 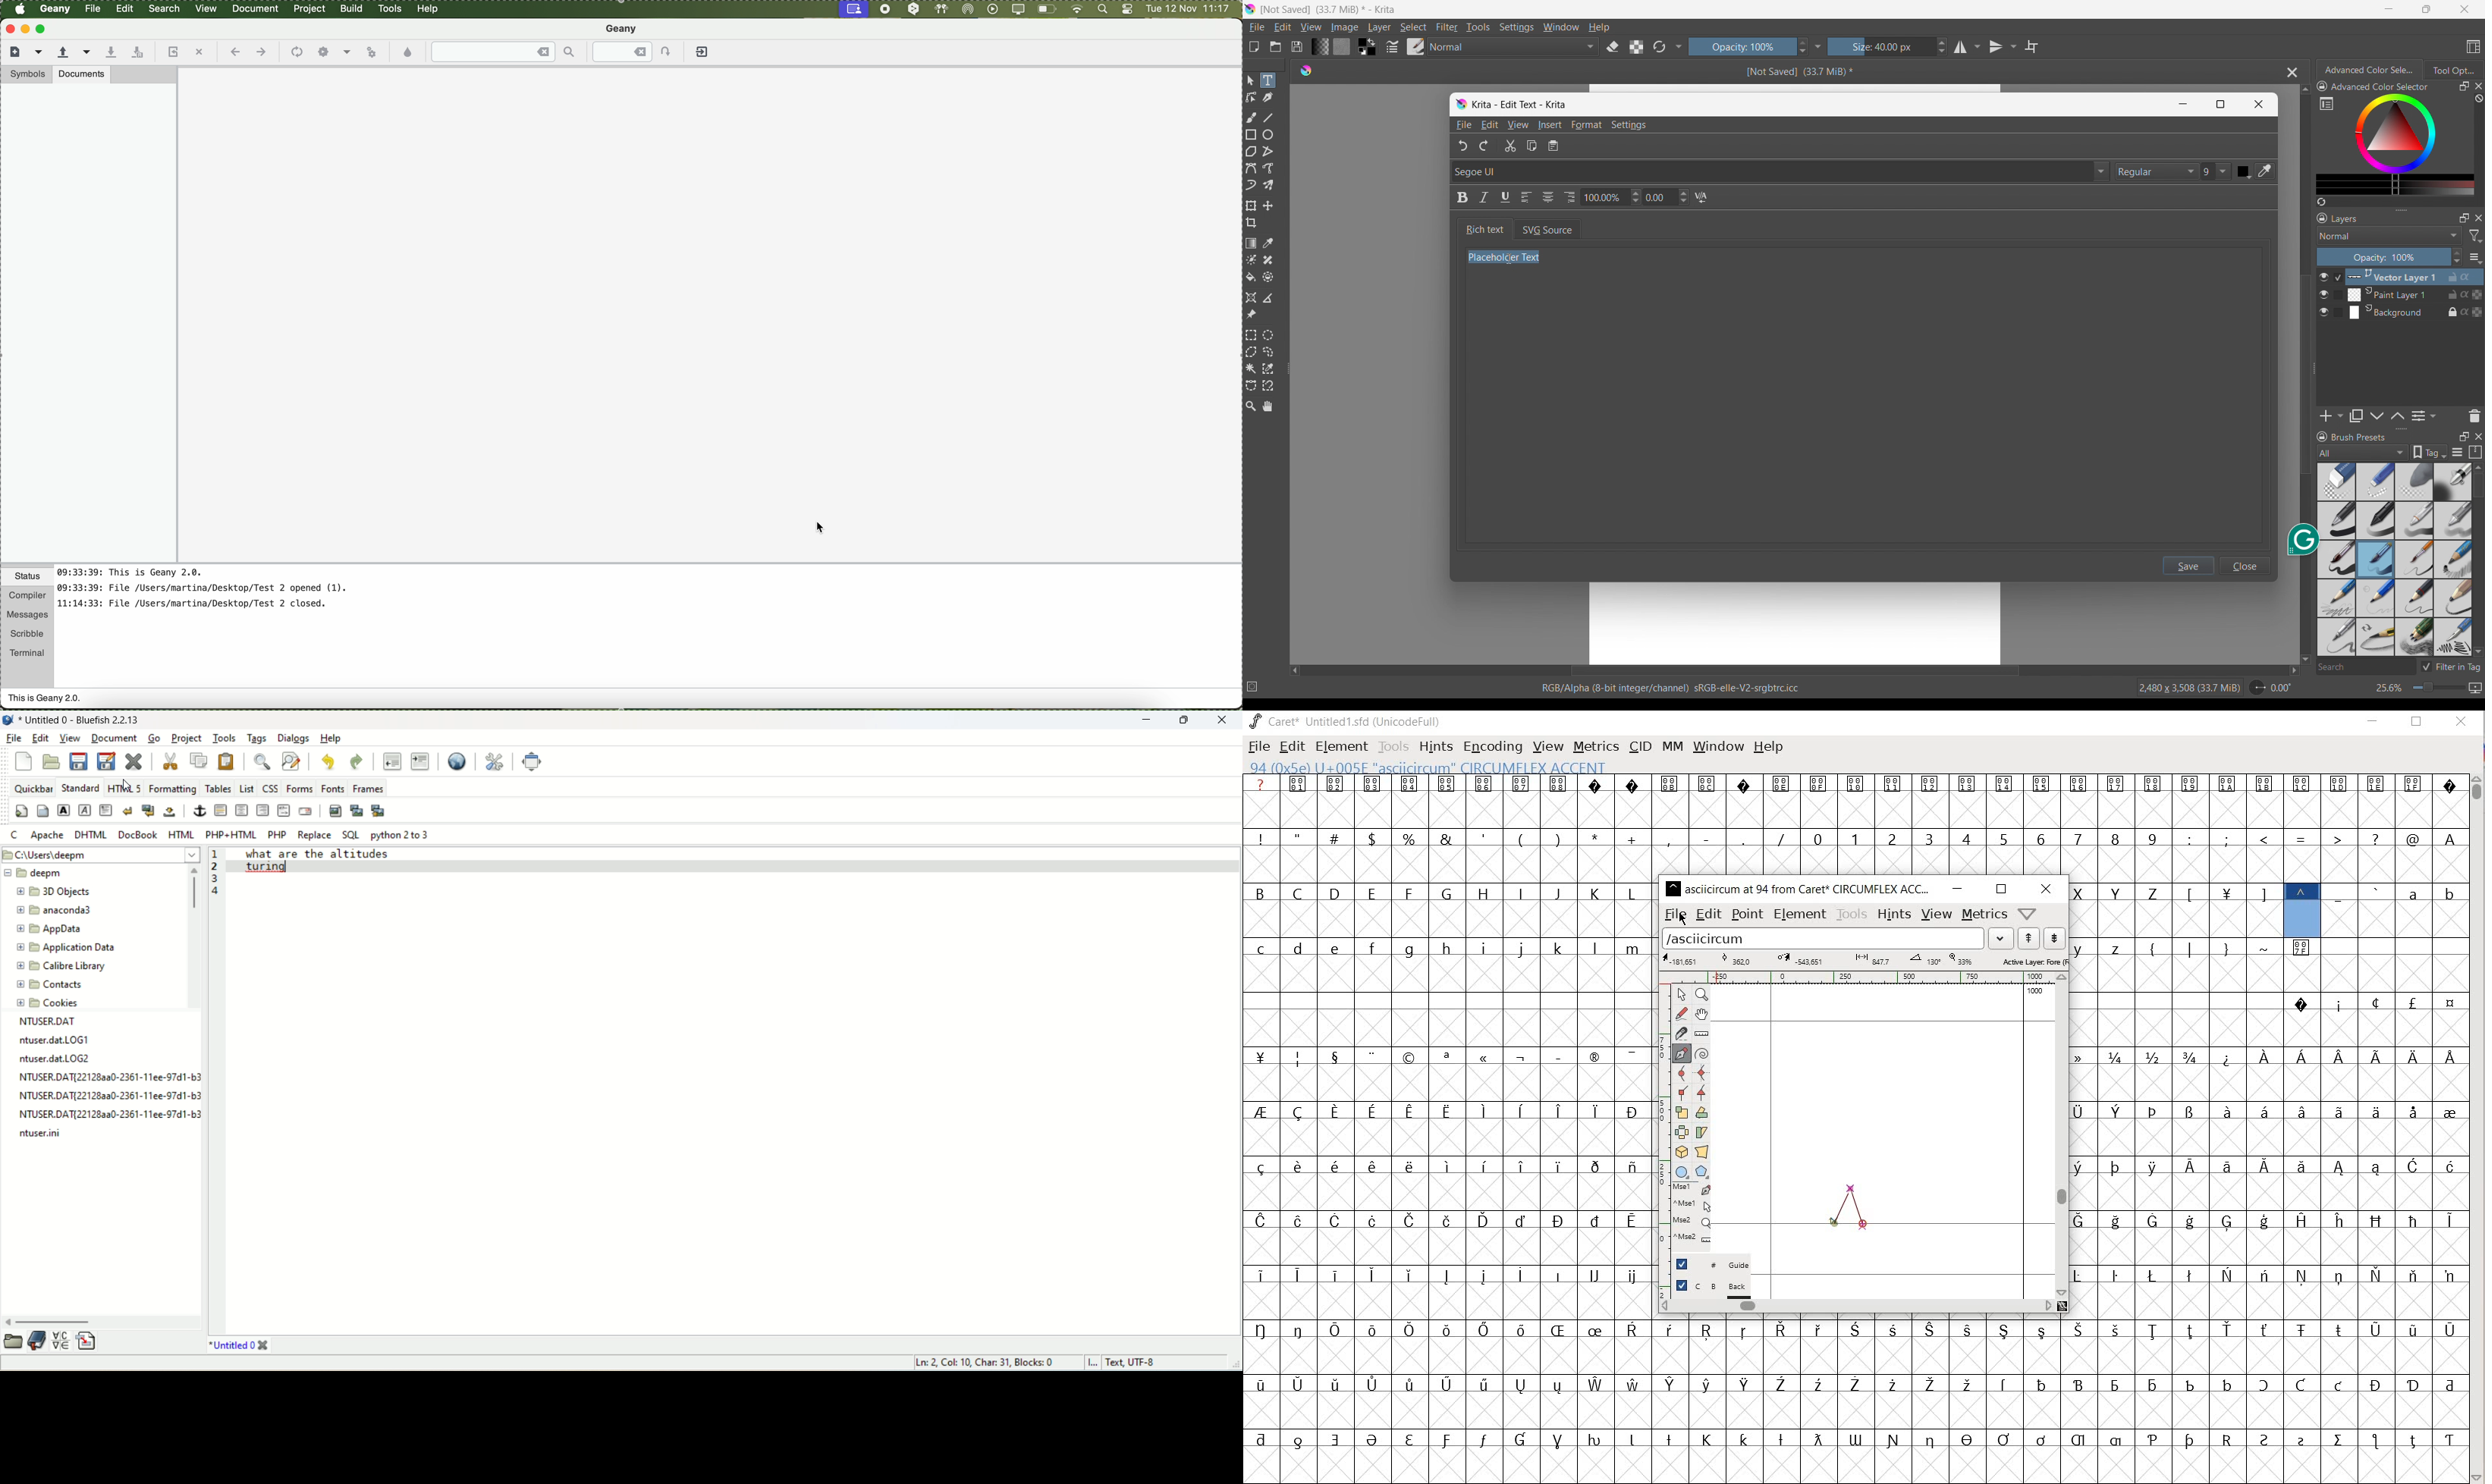 What do you see at coordinates (2025, 913) in the screenshot?
I see `window/help` at bounding box center [2025, 913].